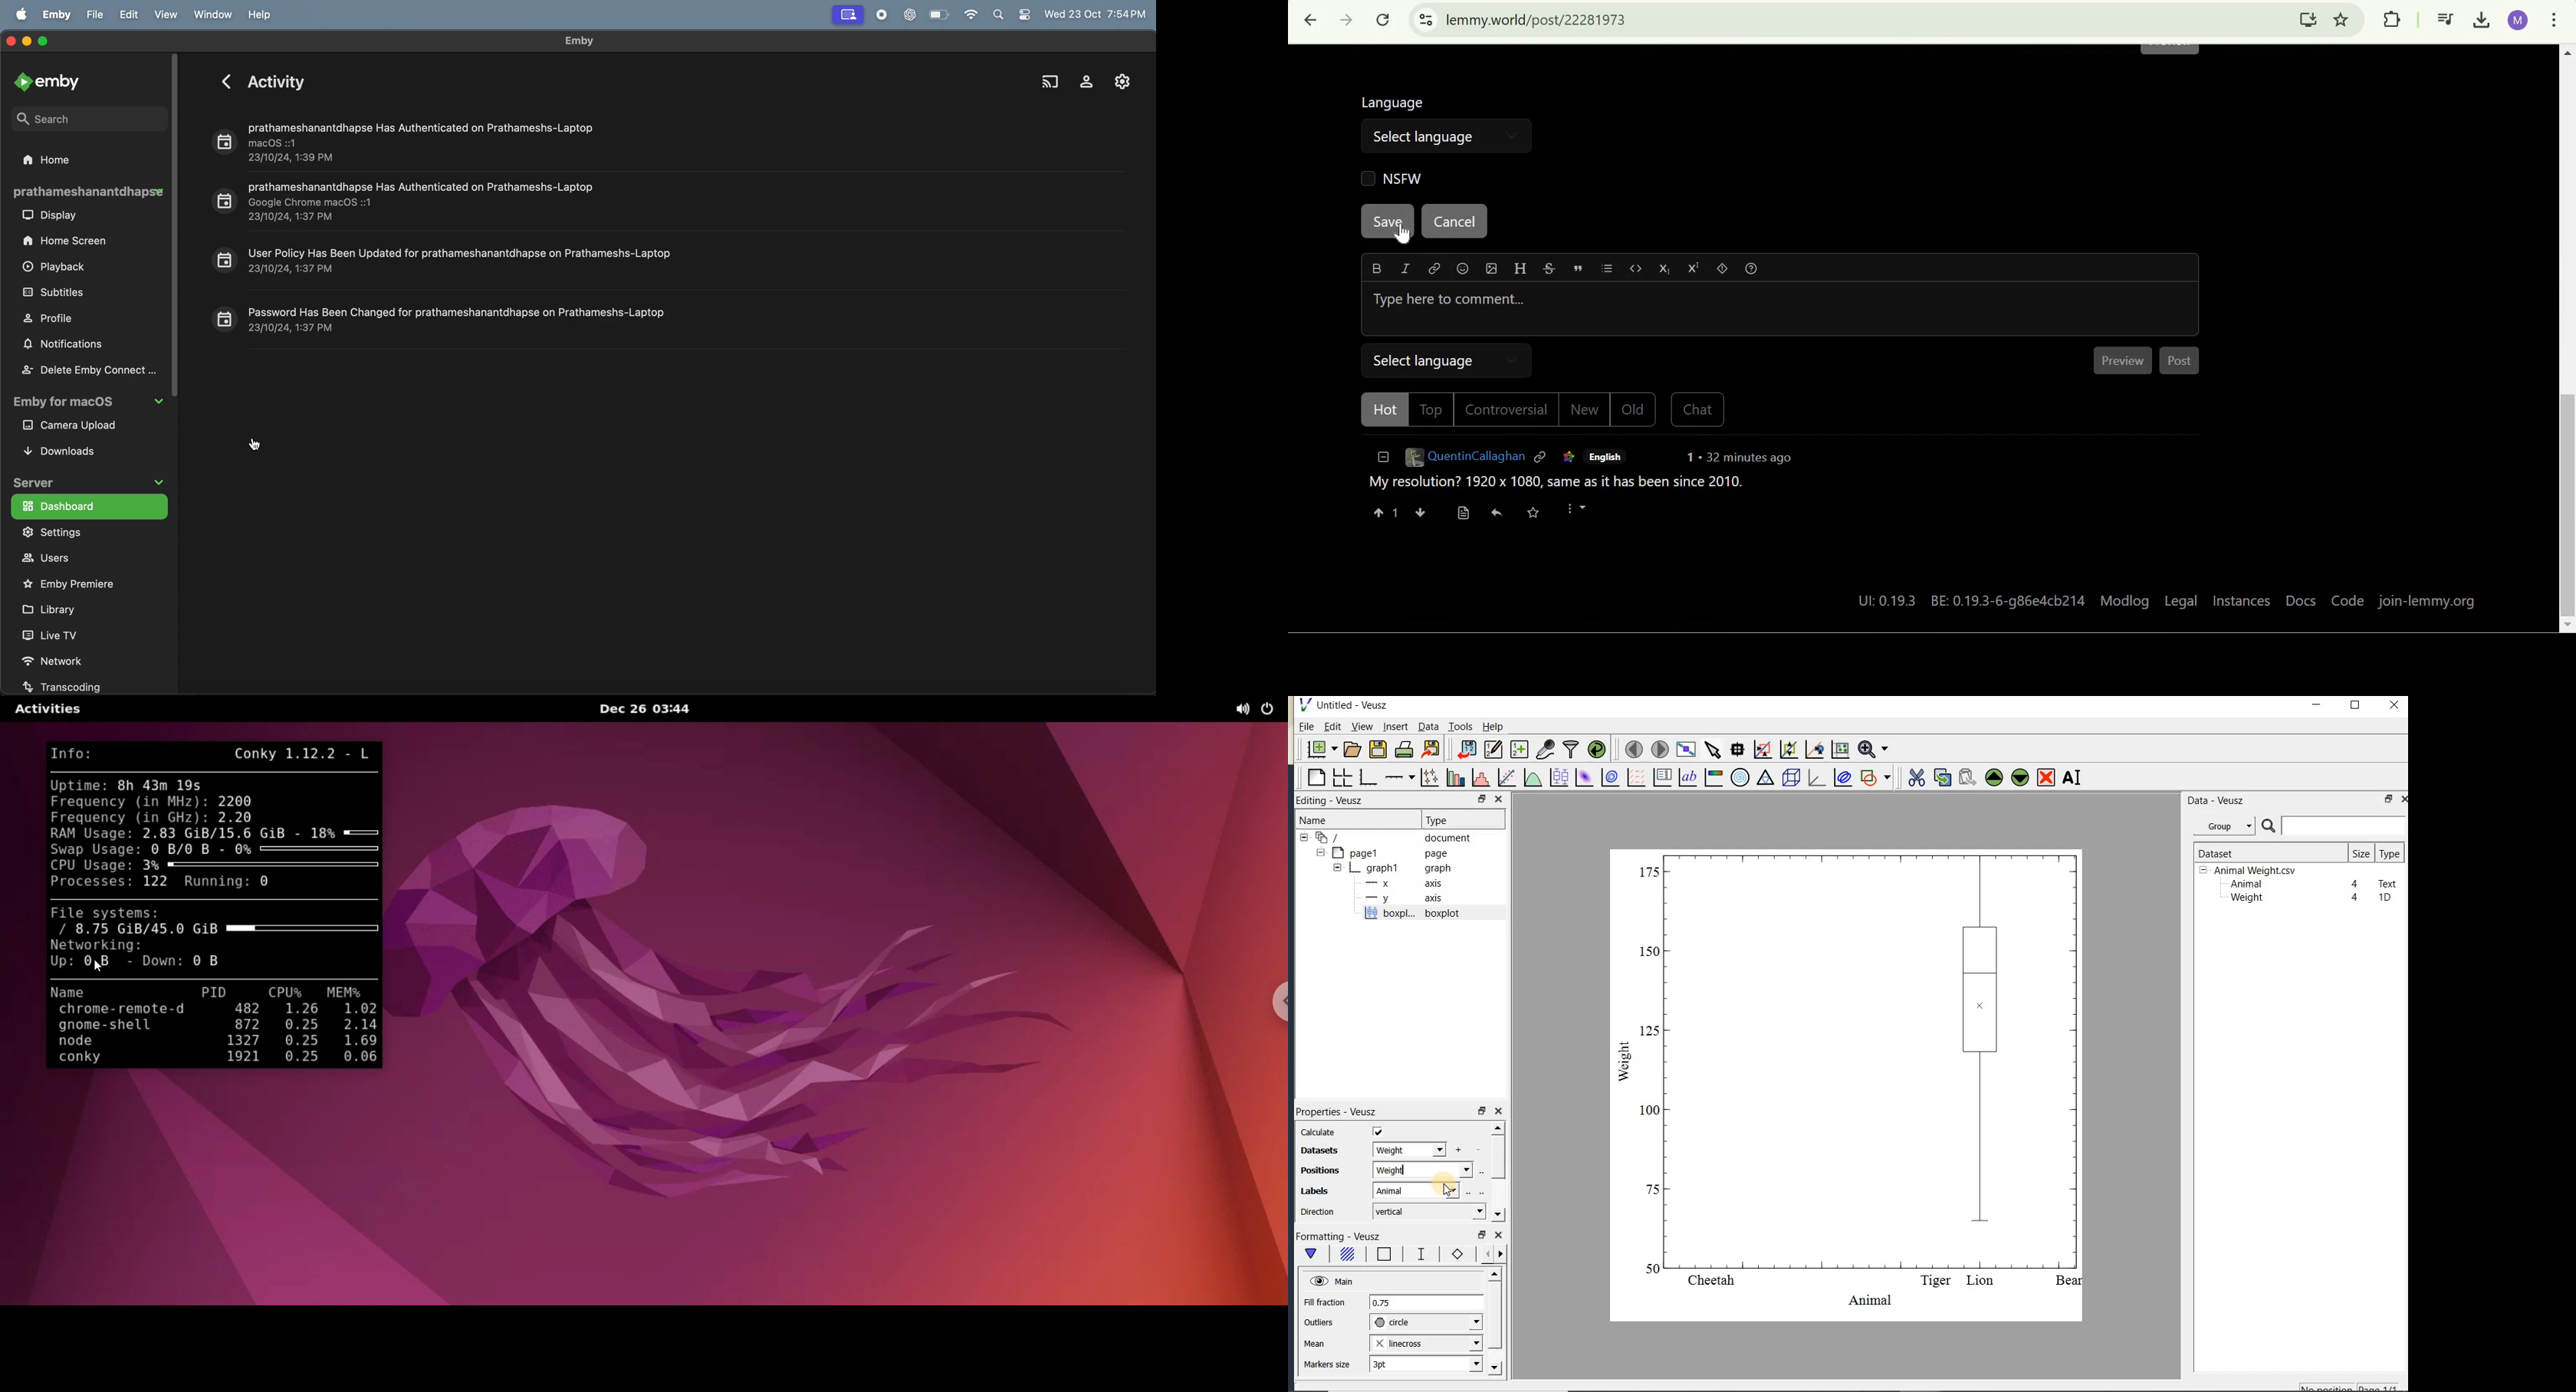 The height and width of the screenshot is (1400, 2576). I want to click on Hot, so click(1380, 411).